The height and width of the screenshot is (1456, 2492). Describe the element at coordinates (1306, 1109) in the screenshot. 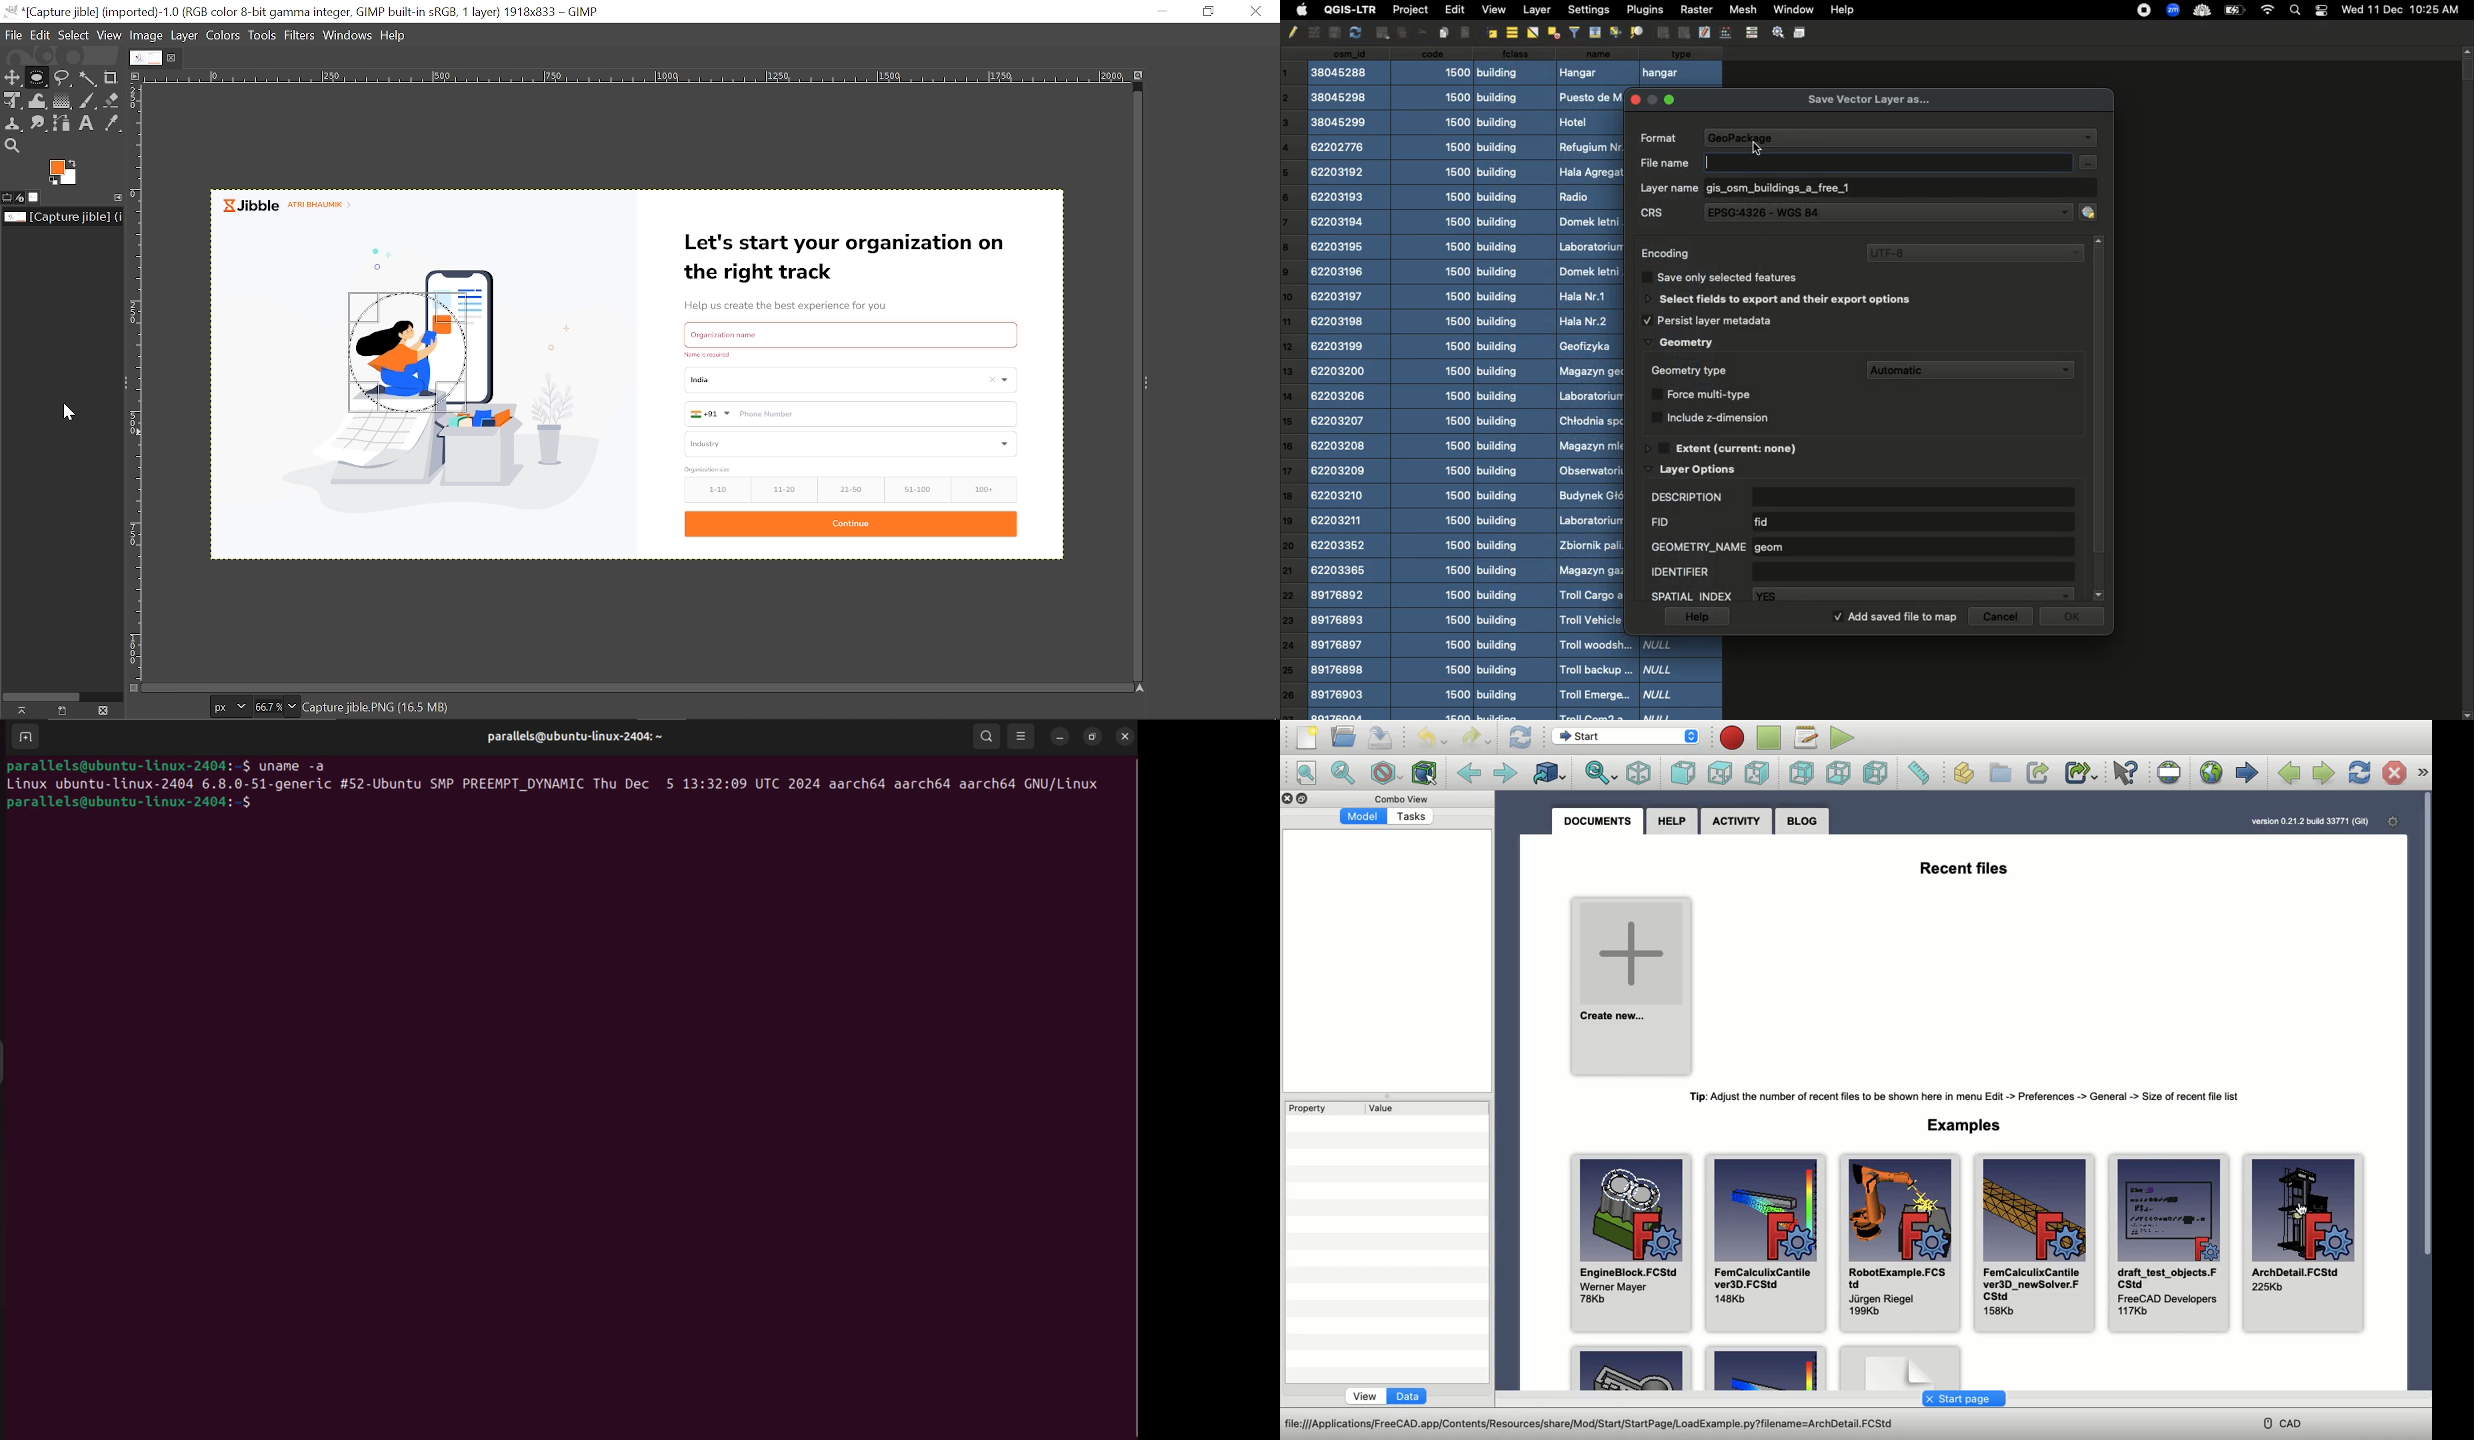

I see `Property` at that location.